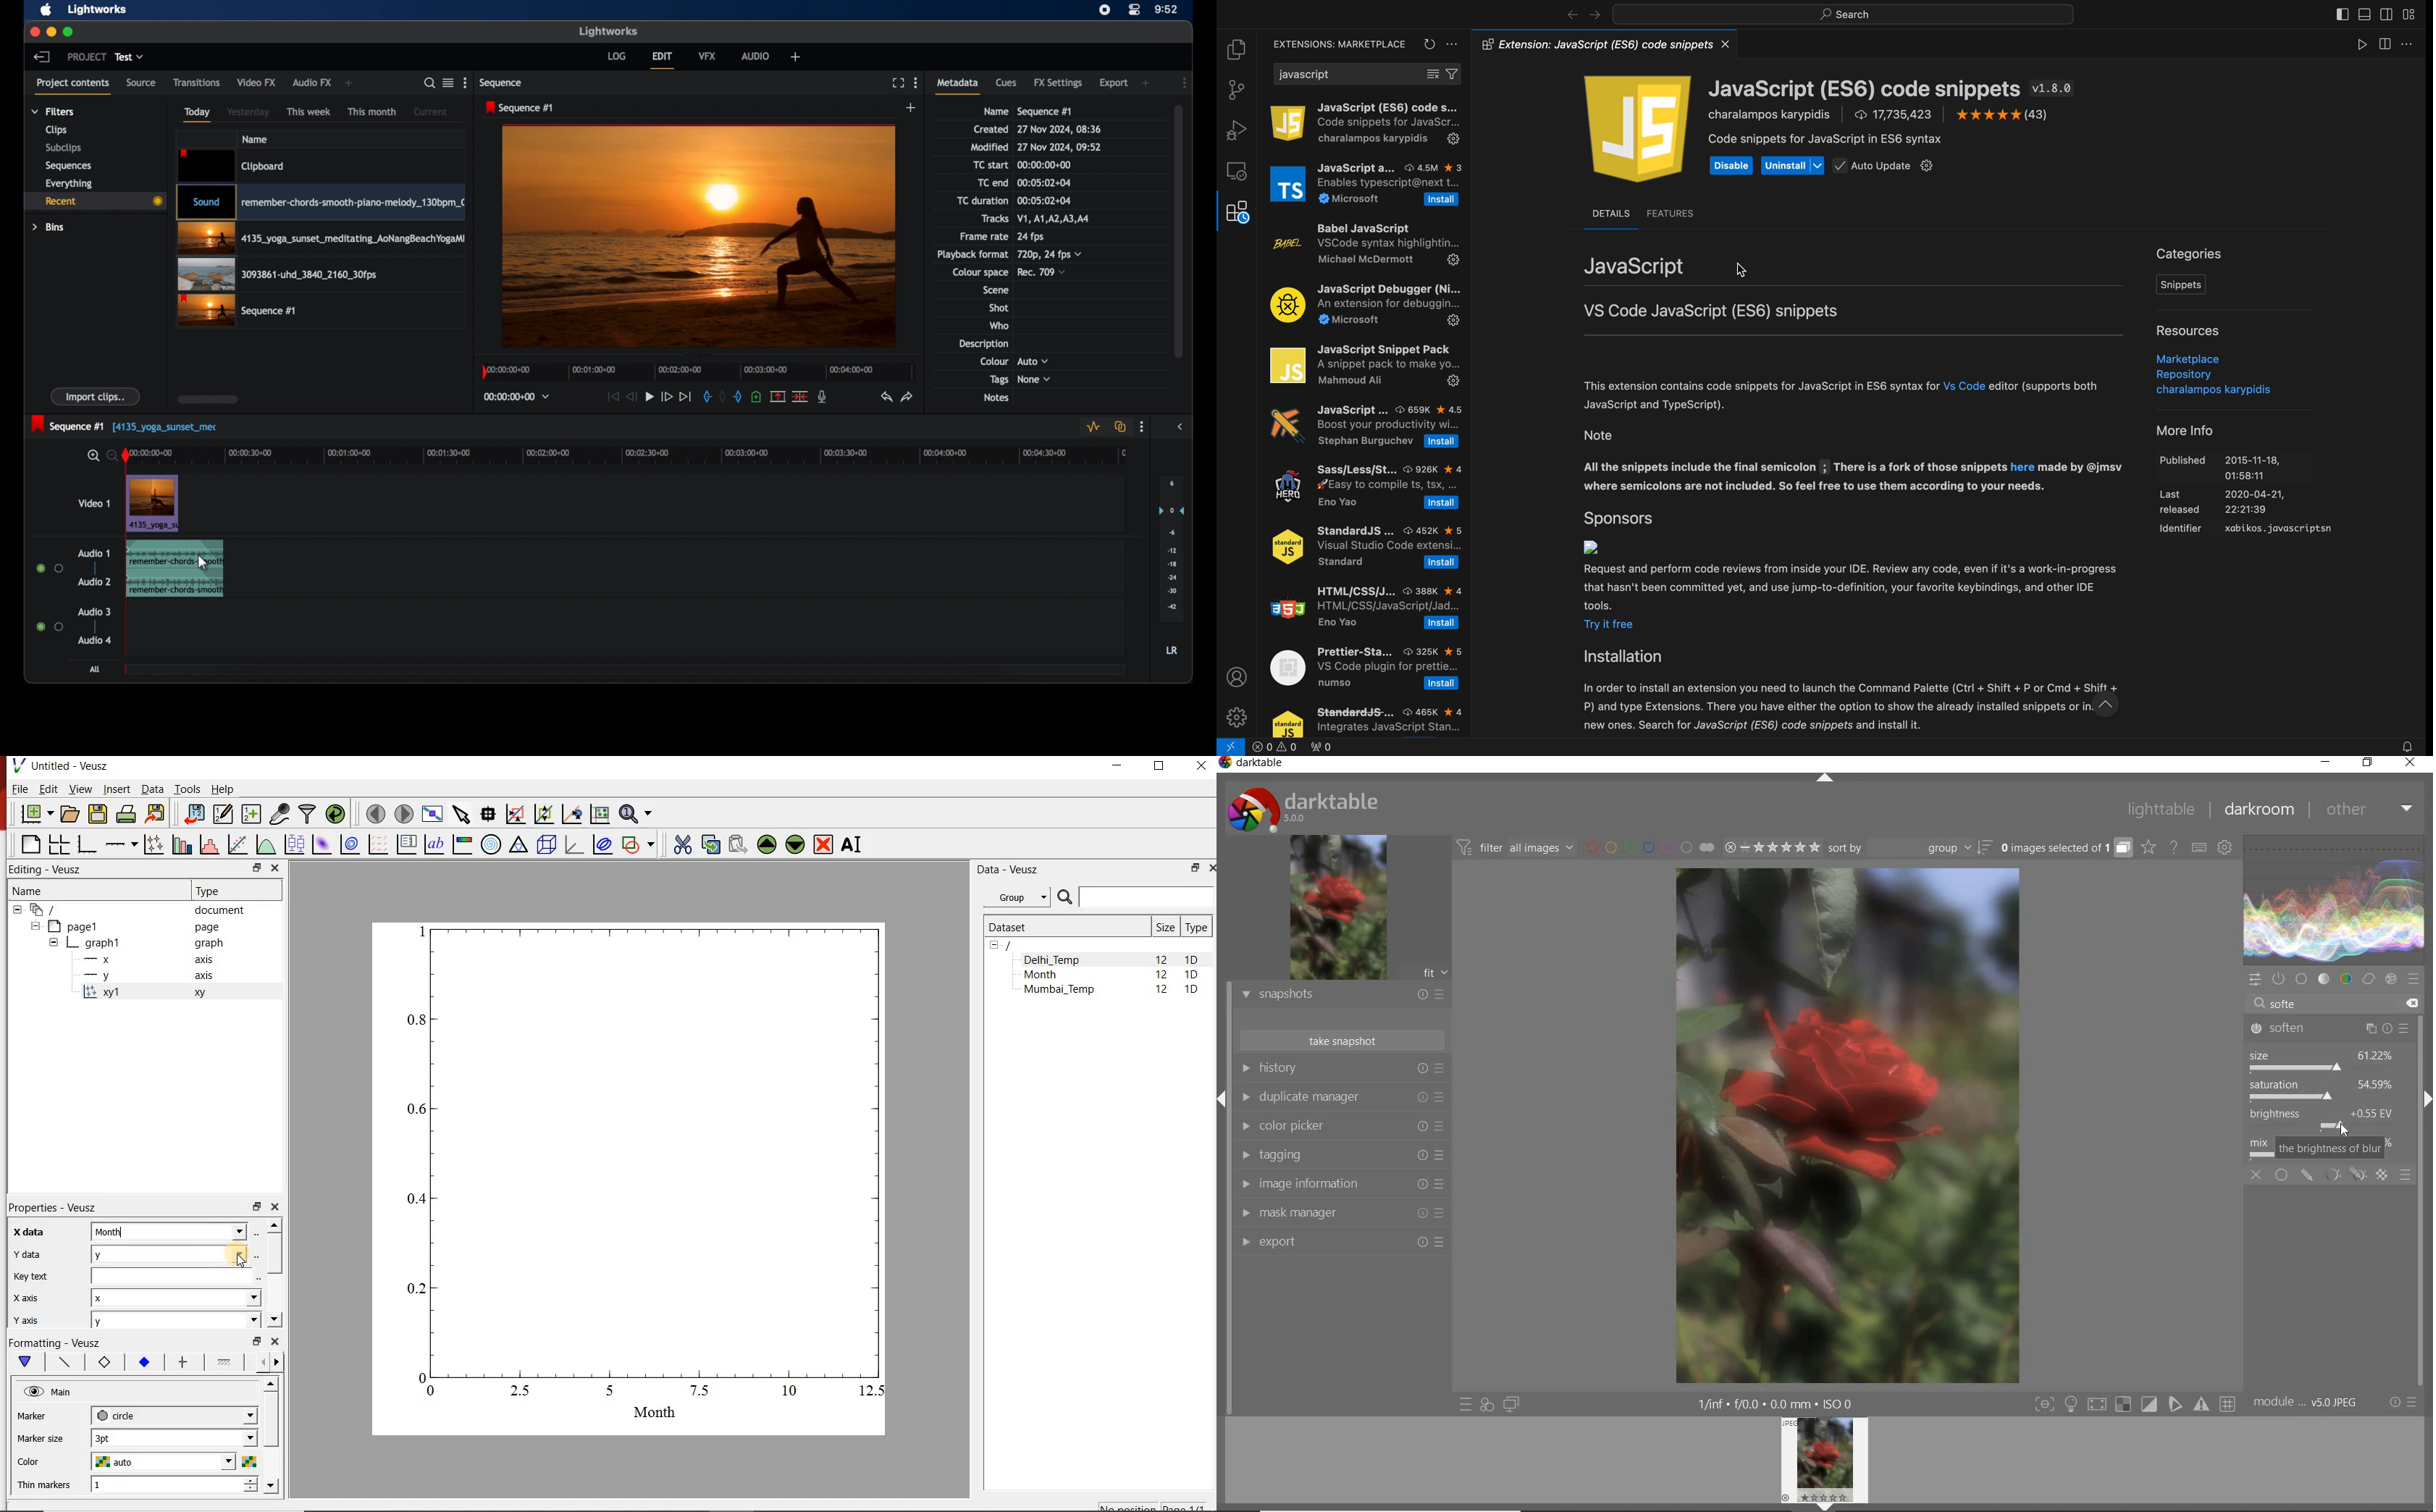 This screenshot has height=1512, width=2436. What do you see at coordinates (233, 165) in the screenshot?
I see `video clip` at bounding box center [233, 165].